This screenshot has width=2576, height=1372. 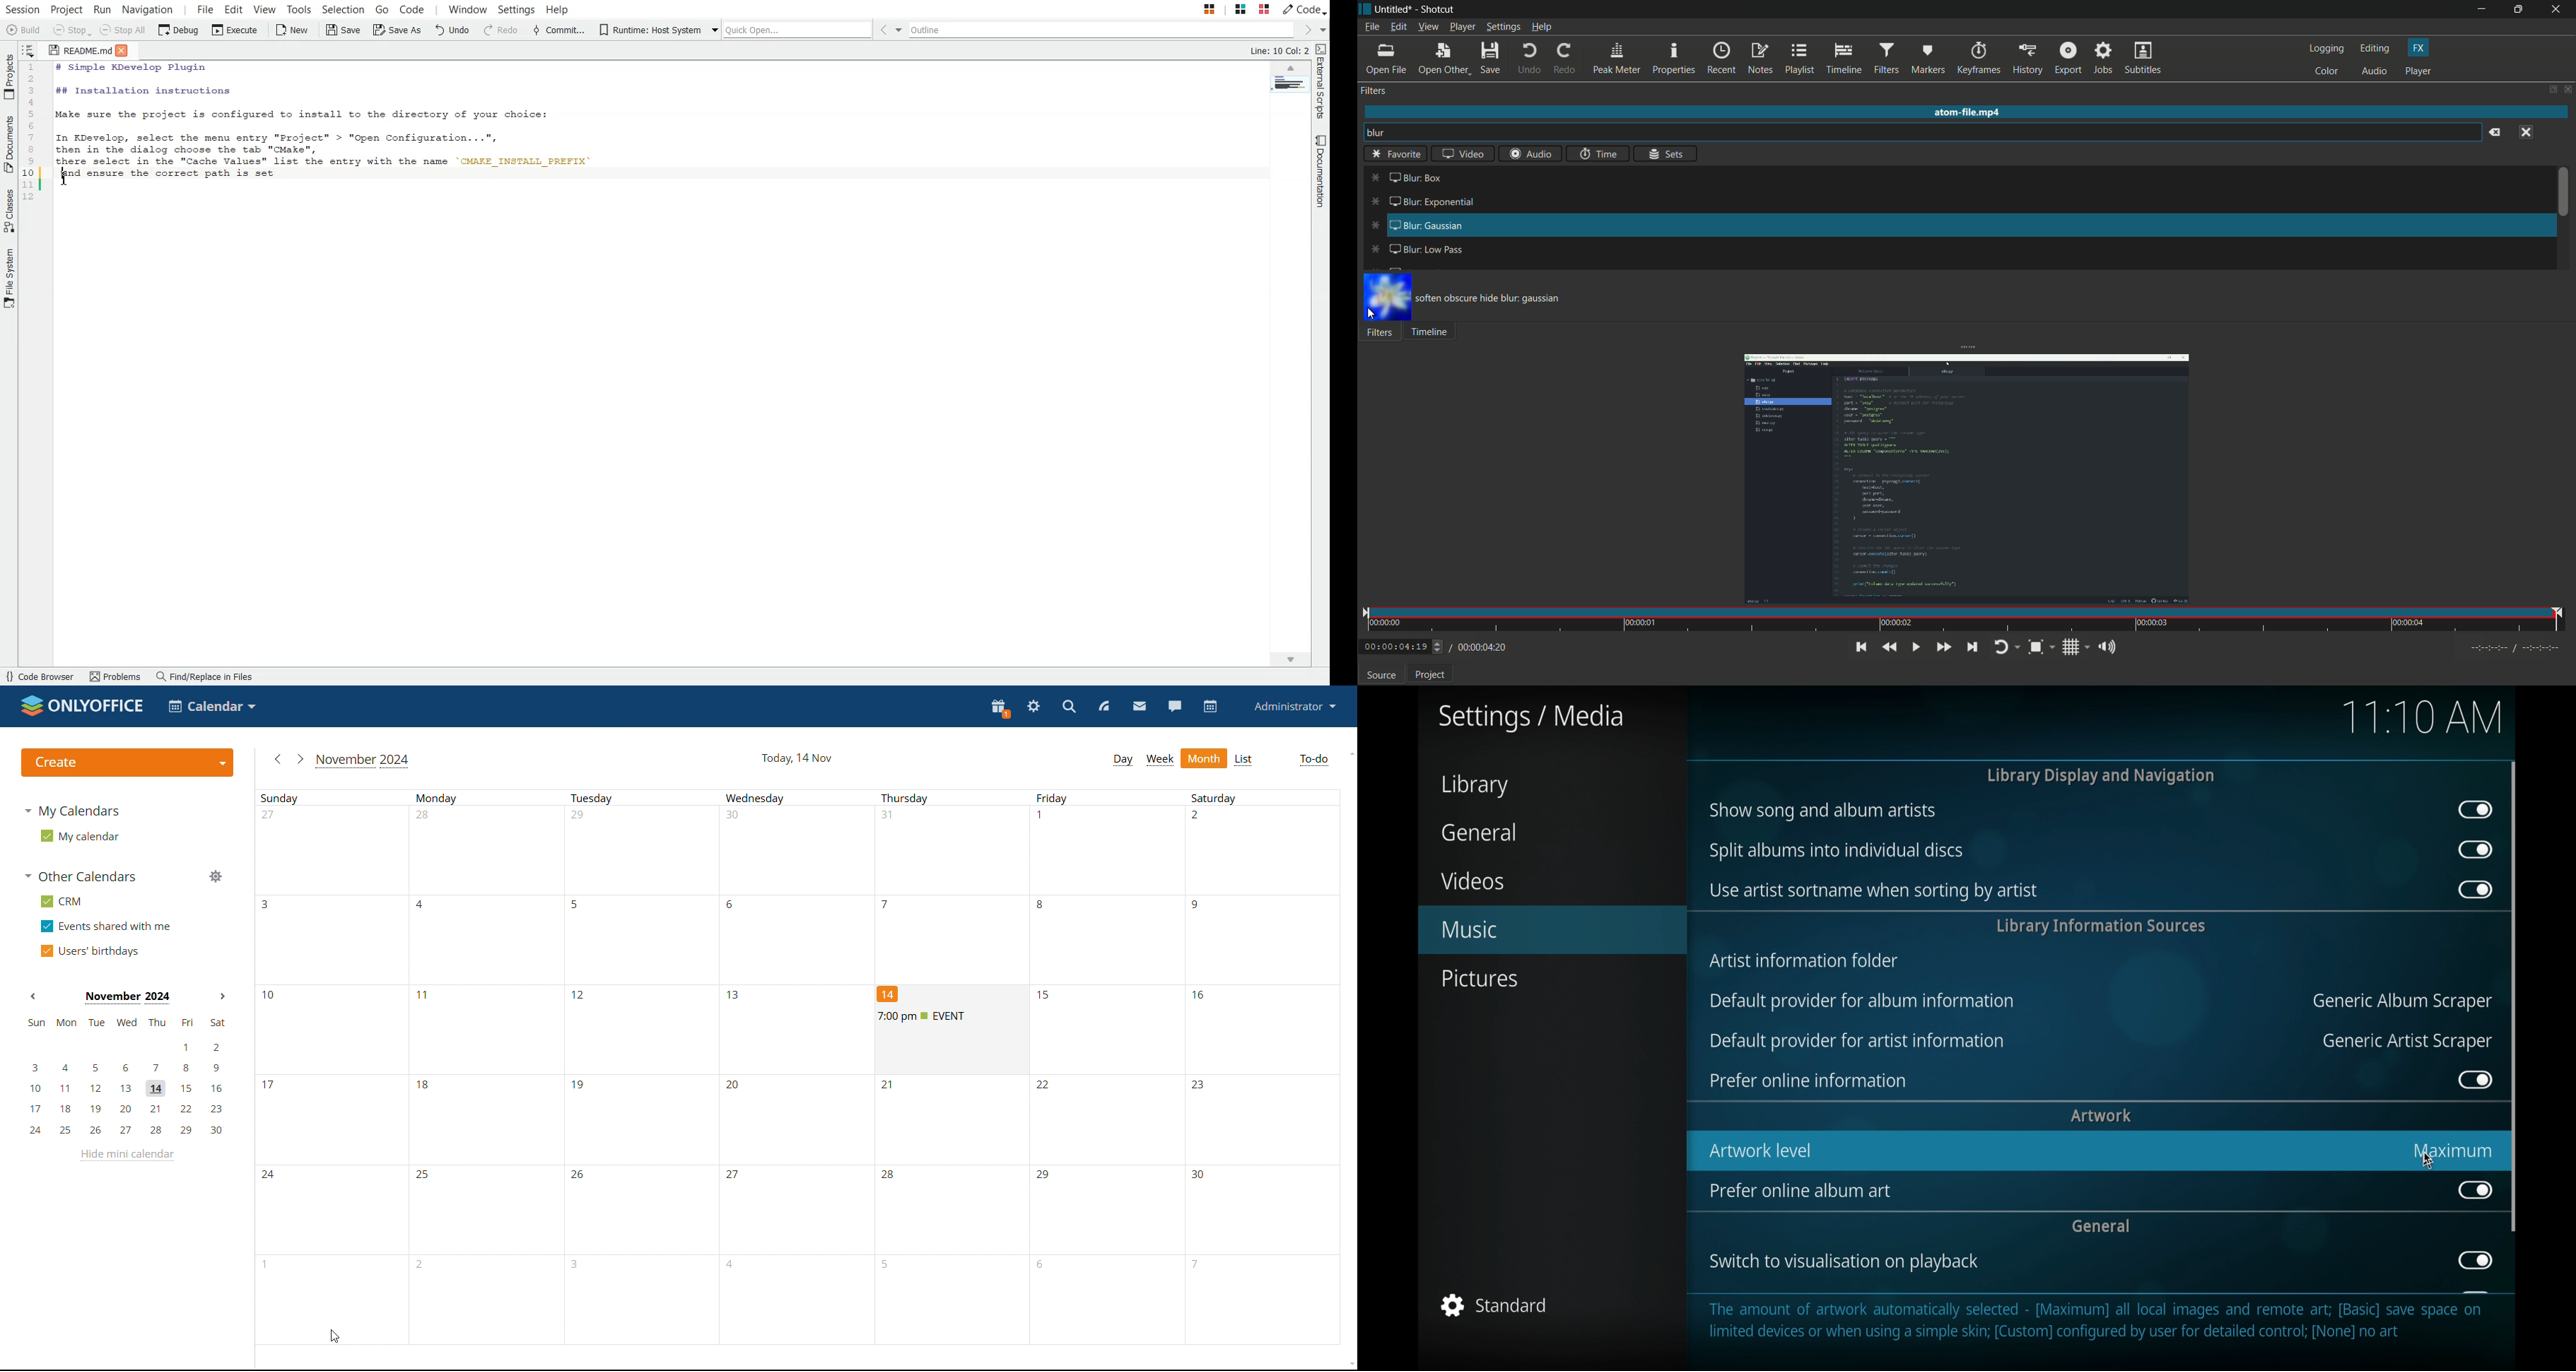 What do you see at coordinates (1433, 333) in the screenshot?
I see `Timeline` at bounding box center [1433, 333].